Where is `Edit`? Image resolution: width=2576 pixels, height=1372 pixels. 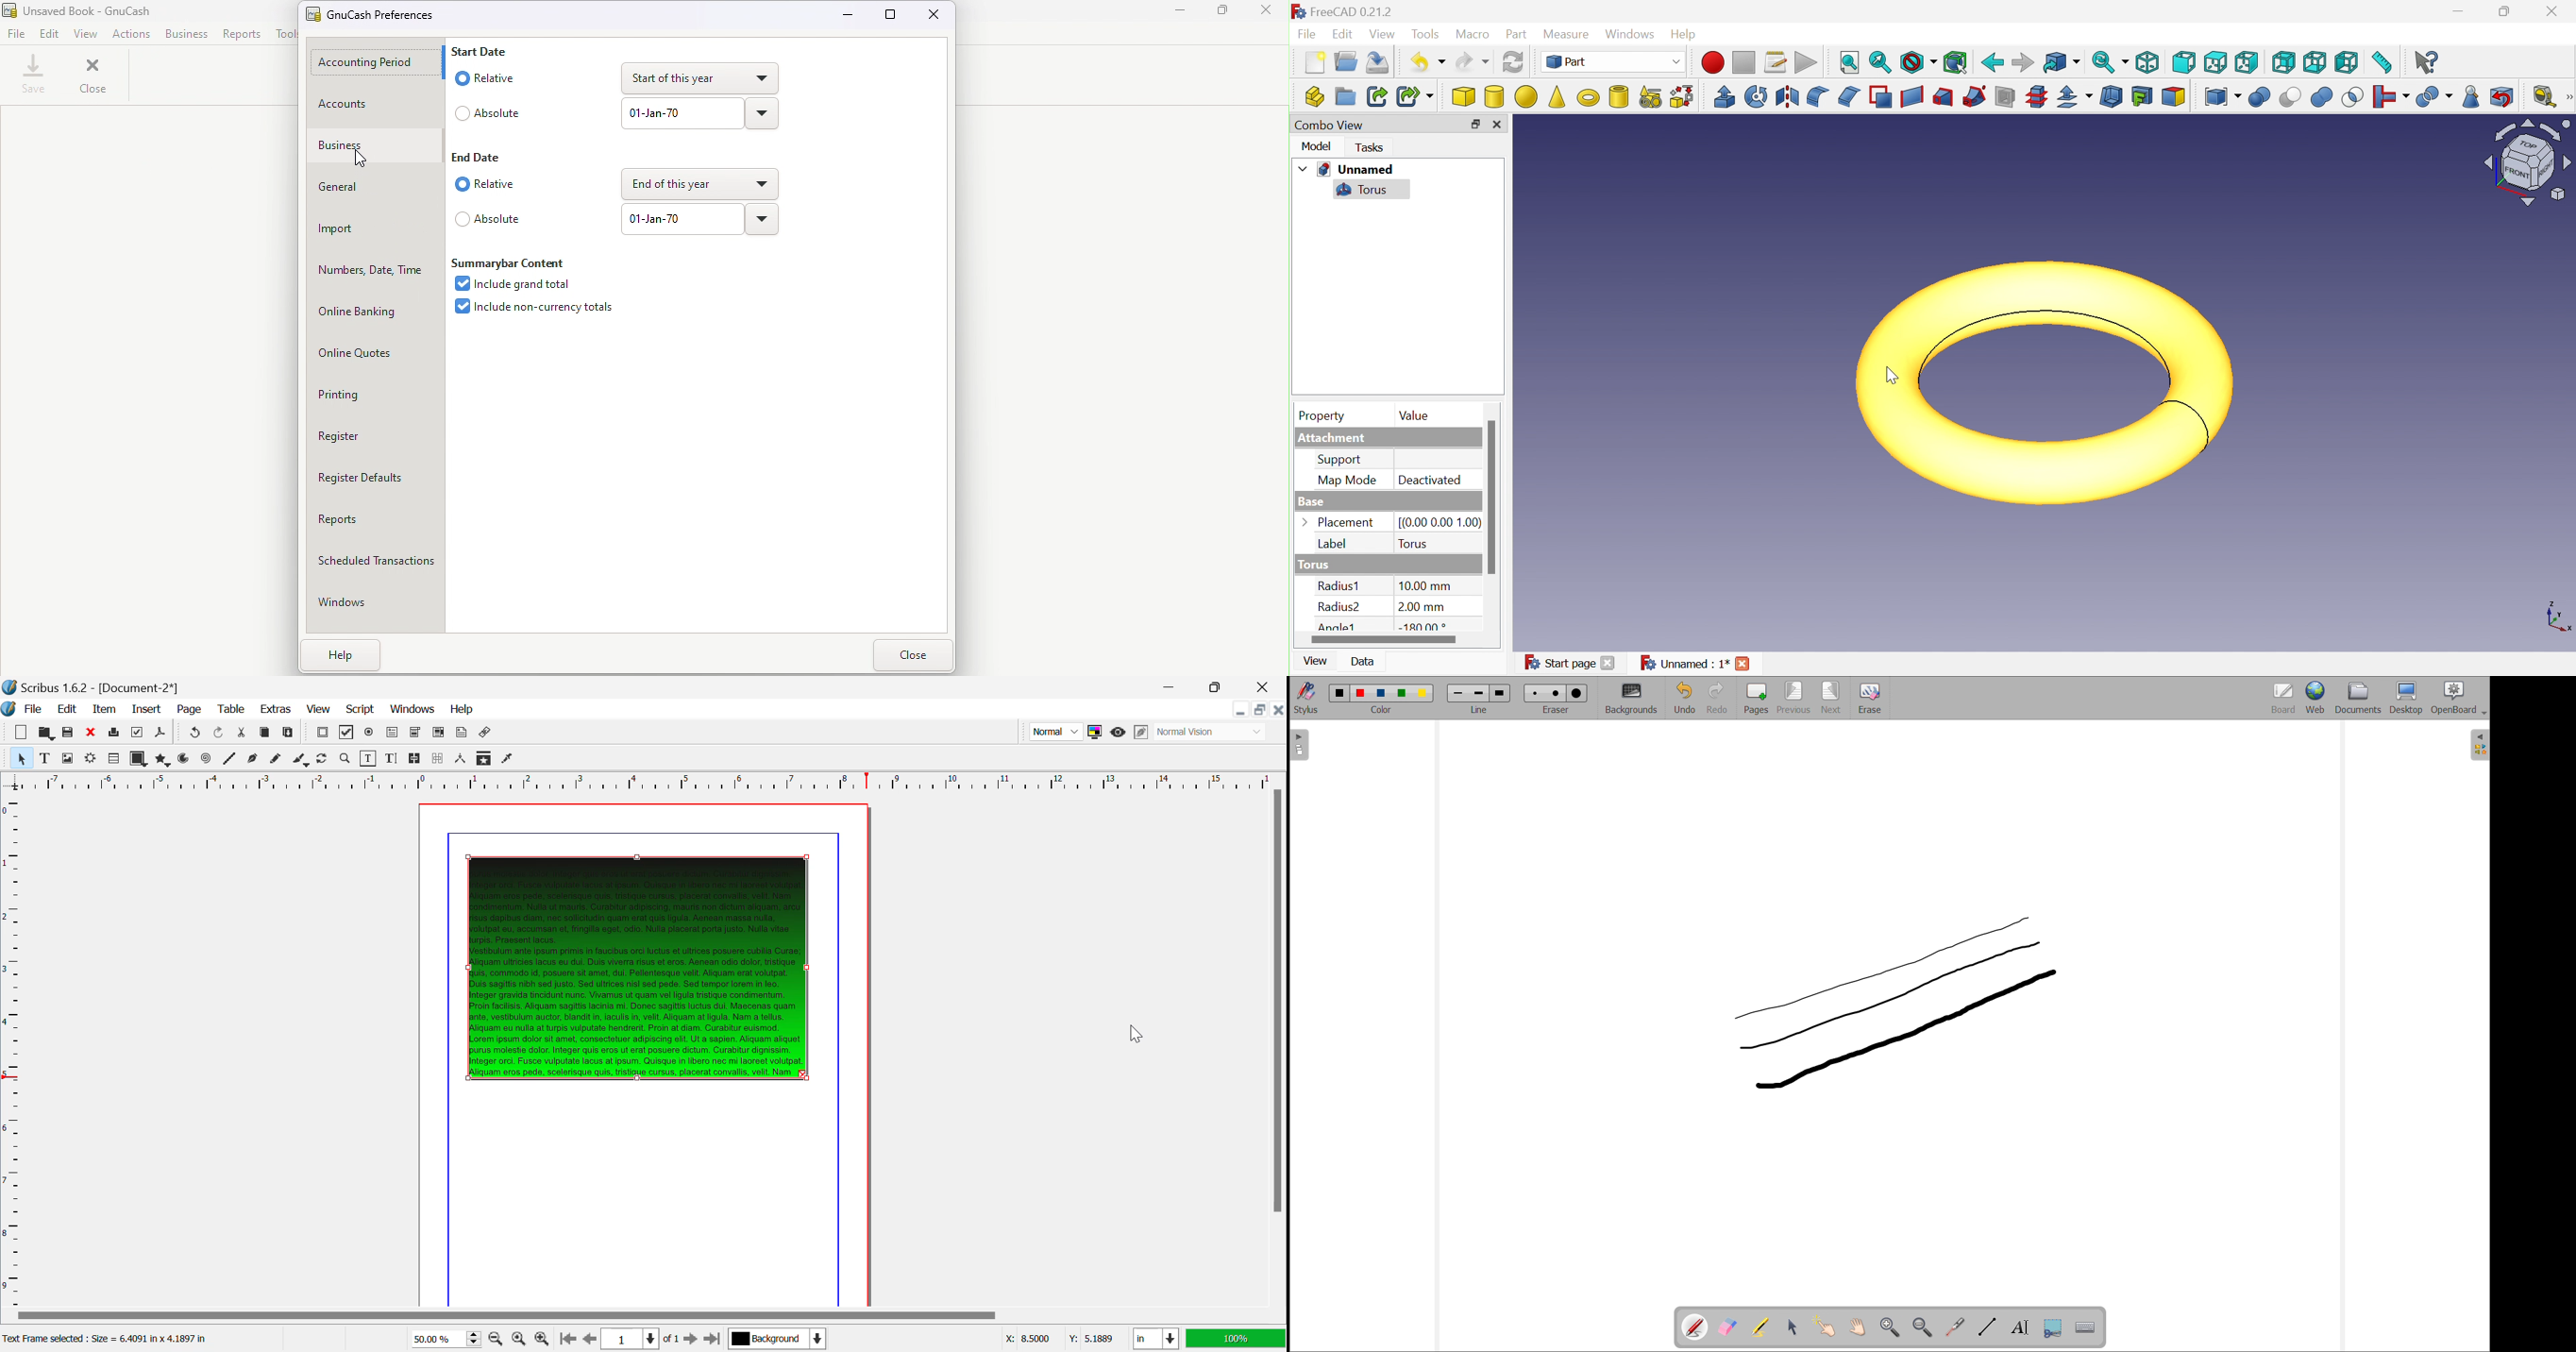
Edit is located at coordinates (64, 710).